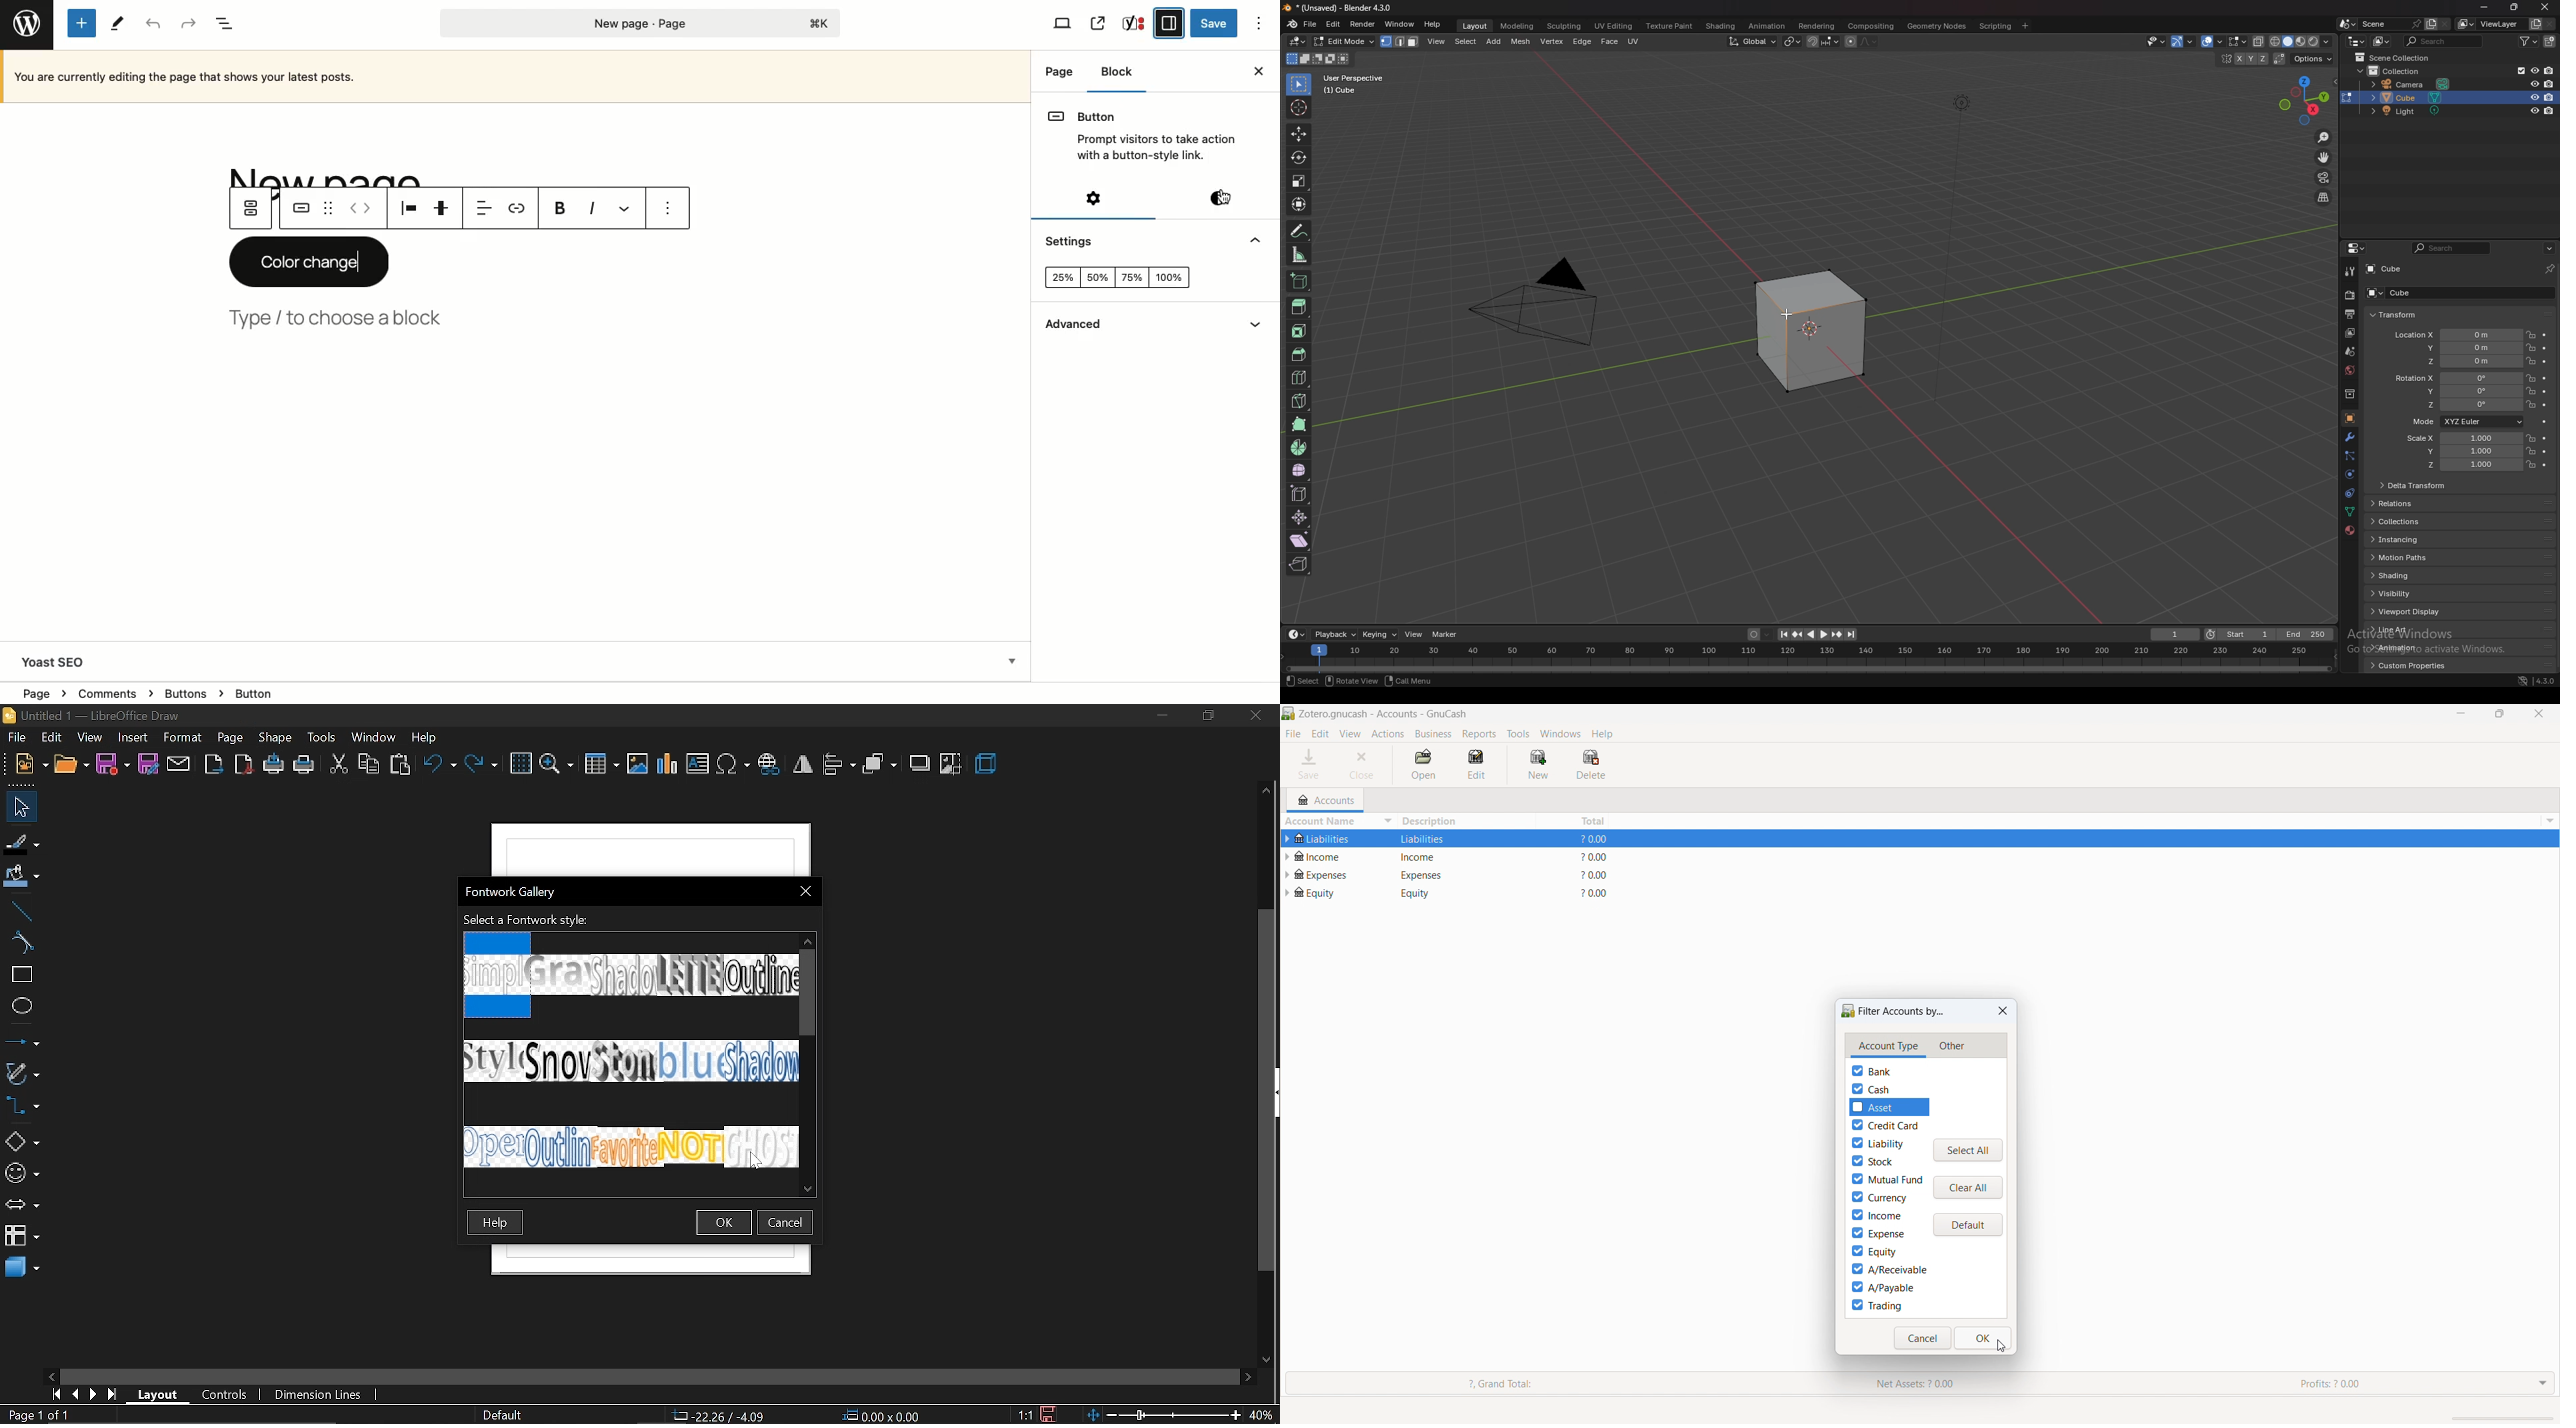  What do you see at coordinates (1837, 634) in the screenshot?
I see `jump to keyframe` at bounding box center [1837, 634].